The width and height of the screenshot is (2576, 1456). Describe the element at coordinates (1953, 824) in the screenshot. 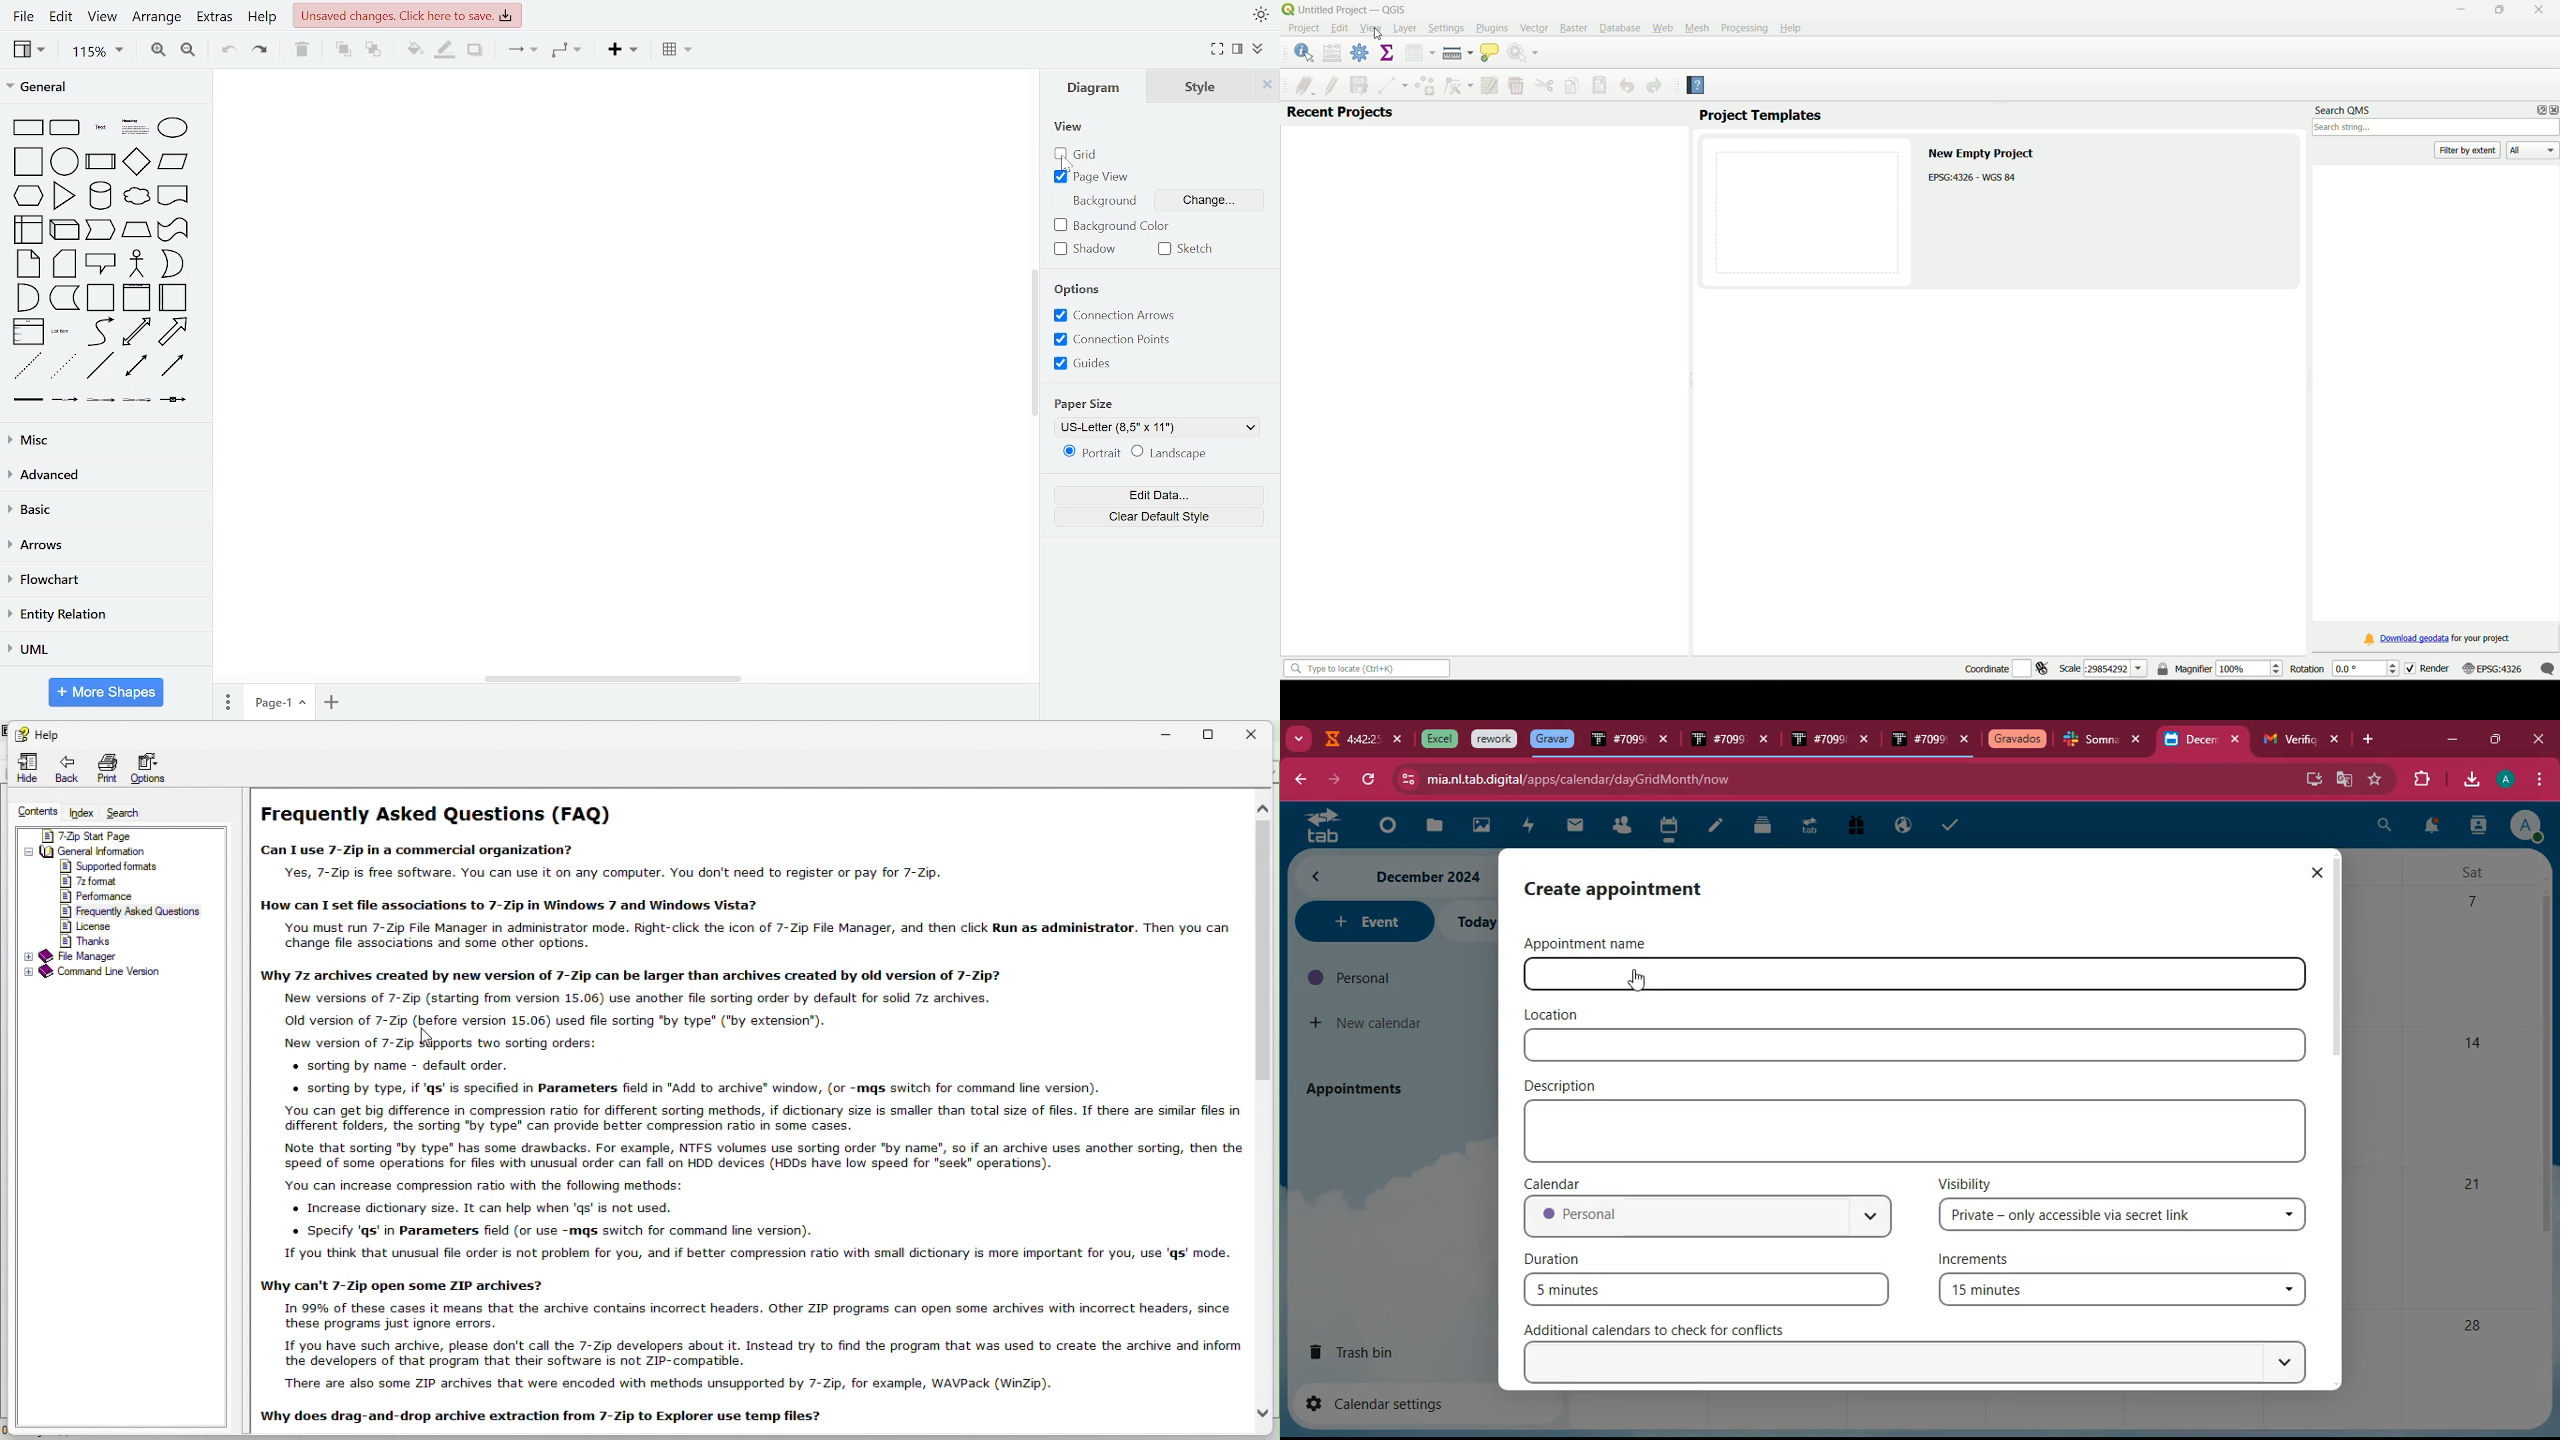

I see `taks` at that location.